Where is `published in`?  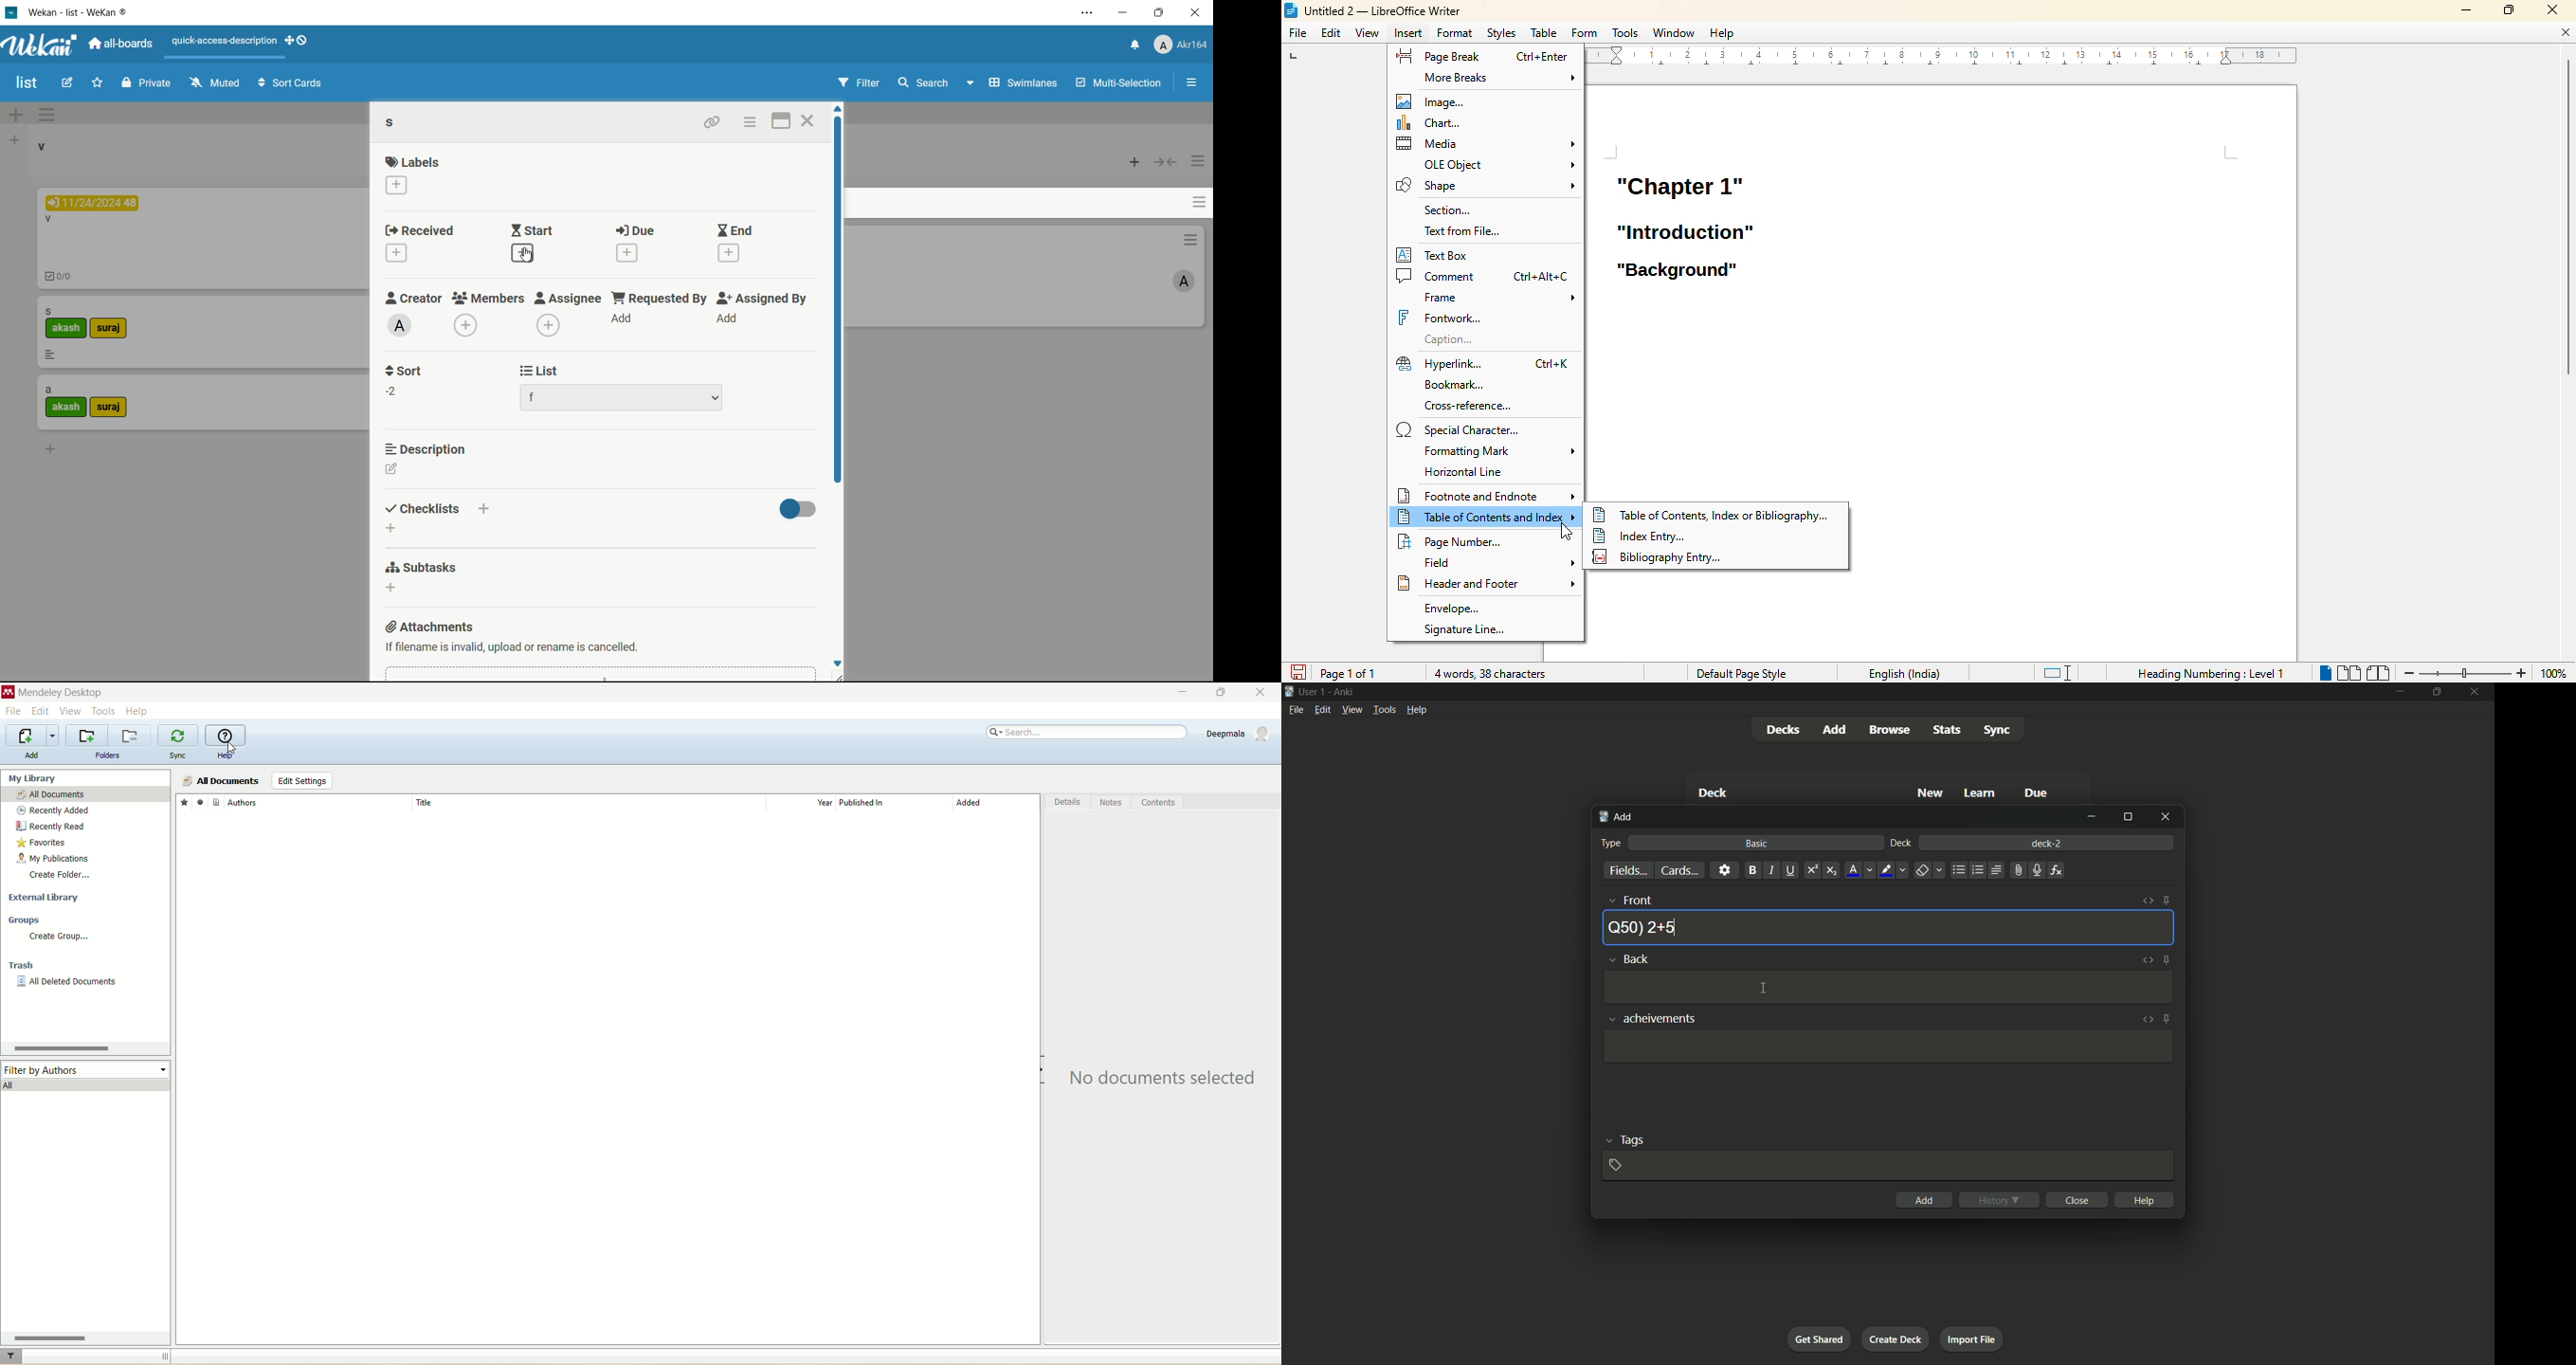
published in is located at coordinates (894, 803).